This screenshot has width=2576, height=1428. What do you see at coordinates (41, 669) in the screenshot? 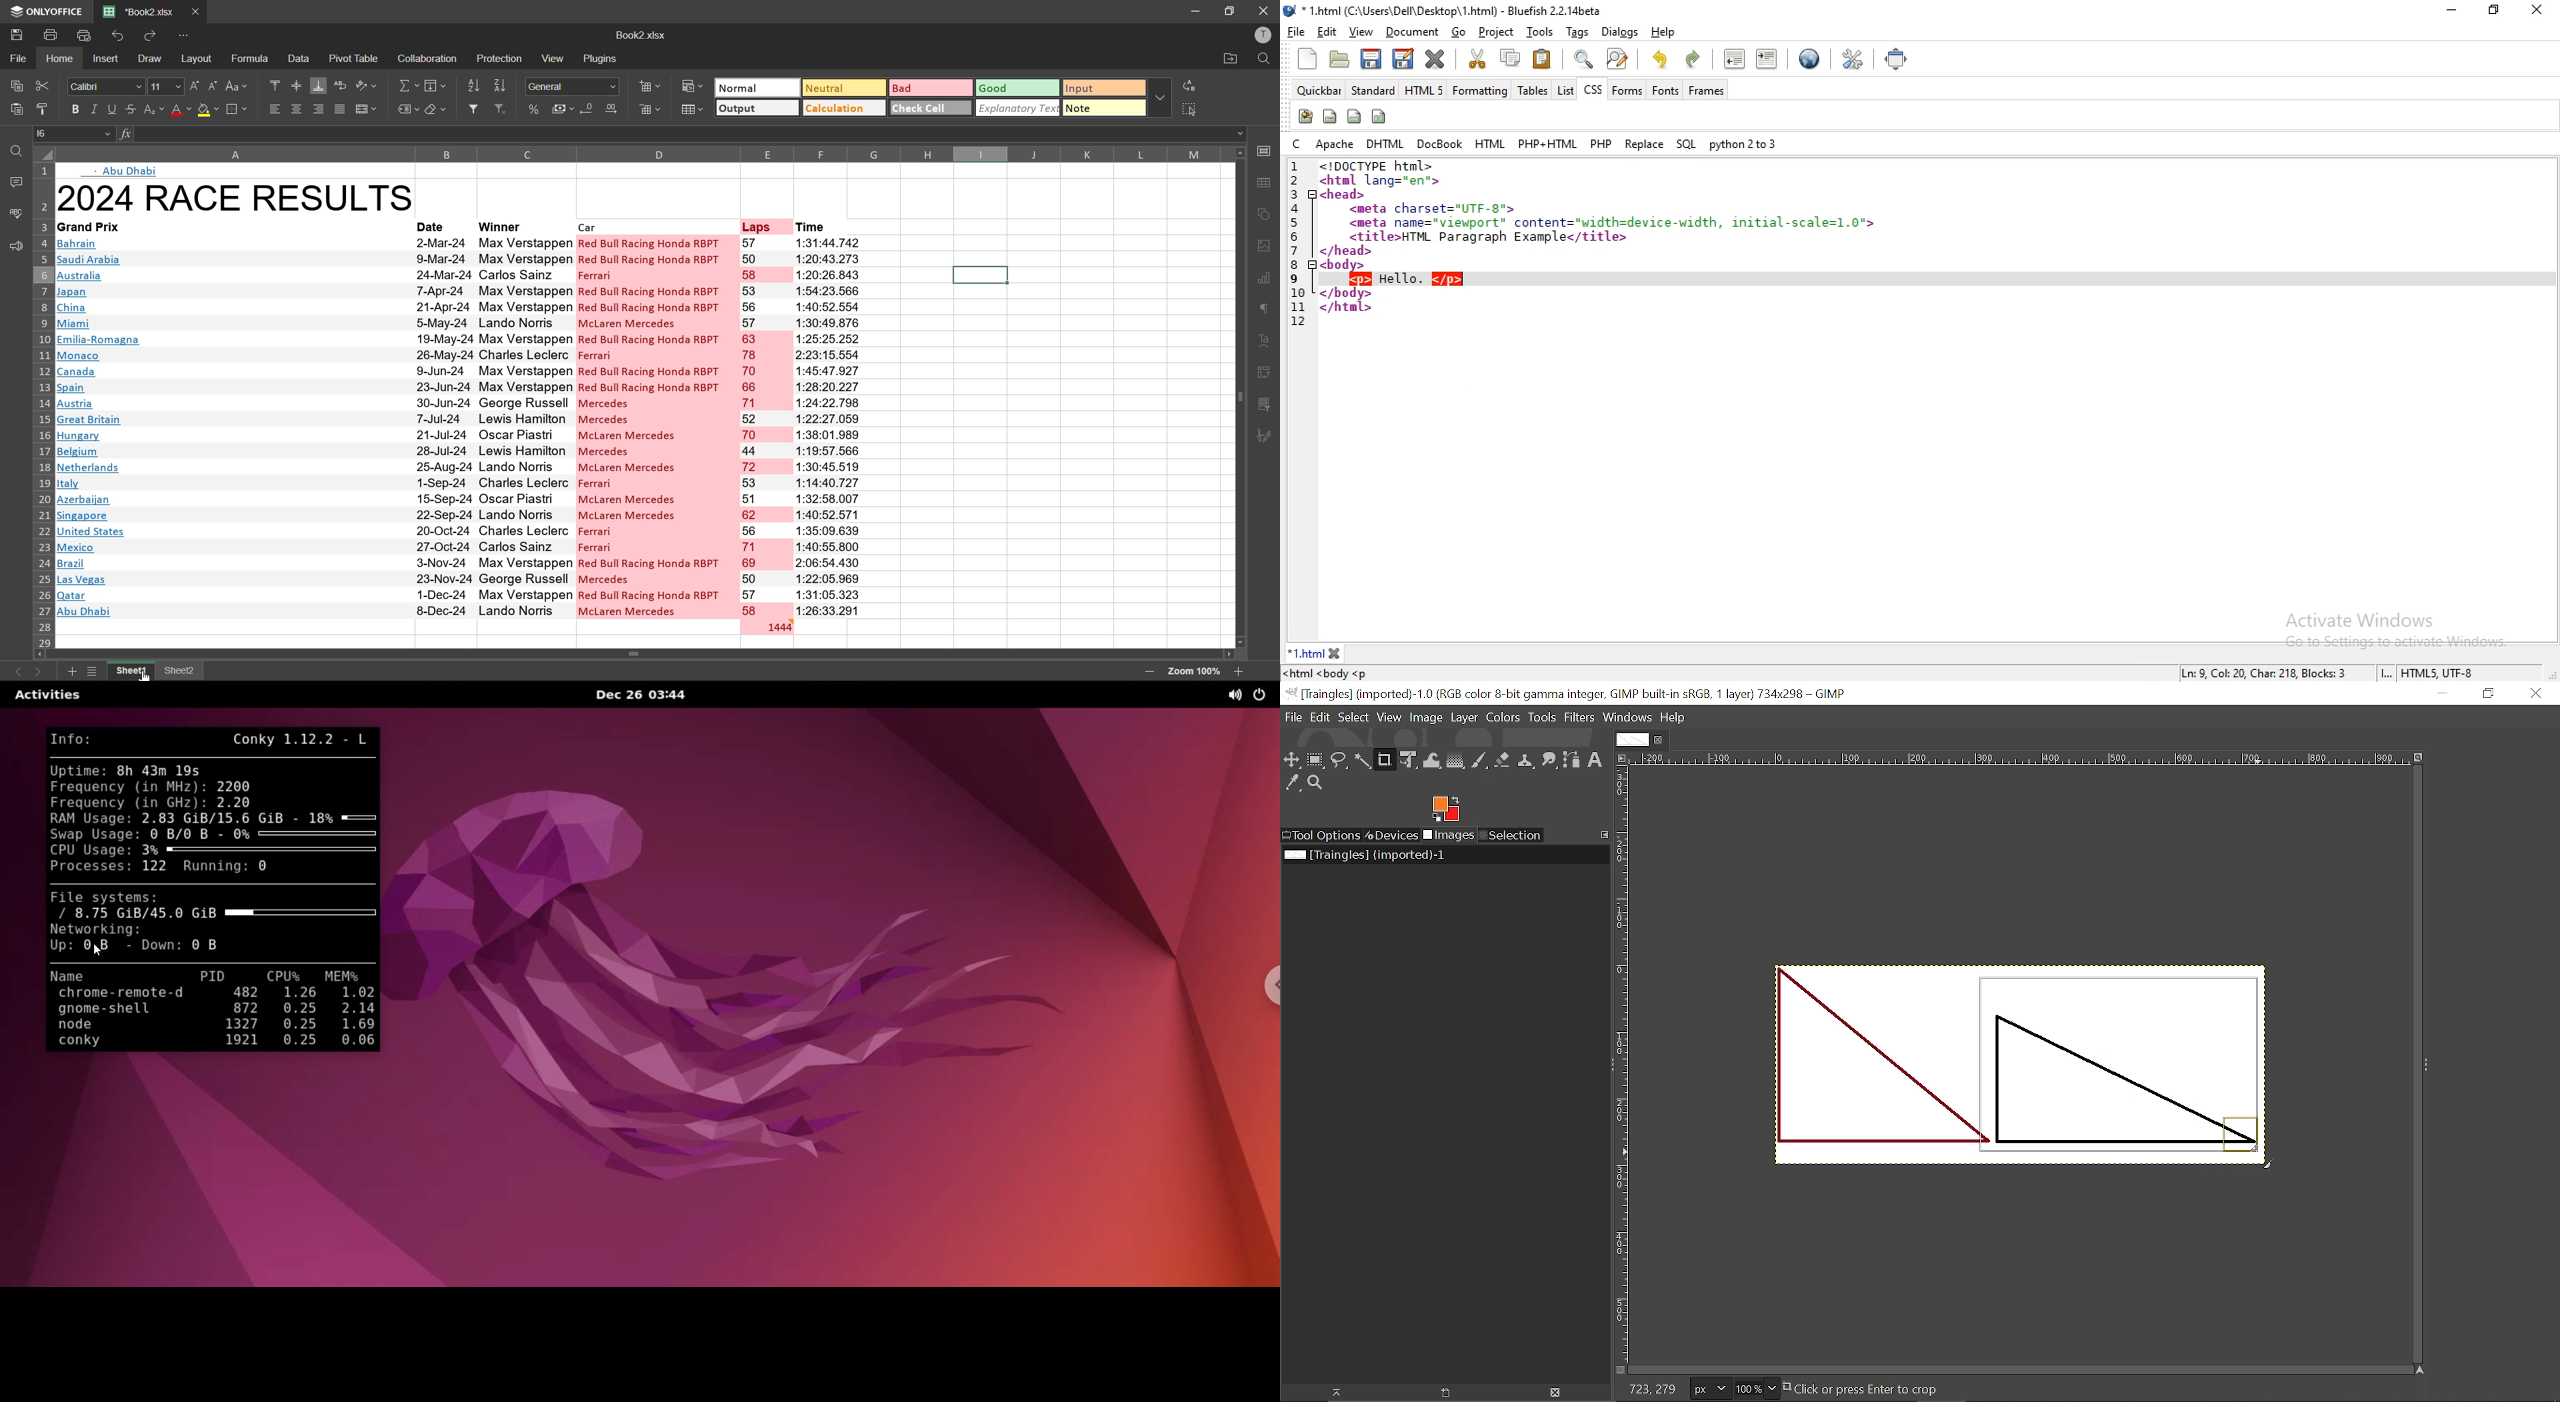
I see `next` at bounding box center [41, 669].